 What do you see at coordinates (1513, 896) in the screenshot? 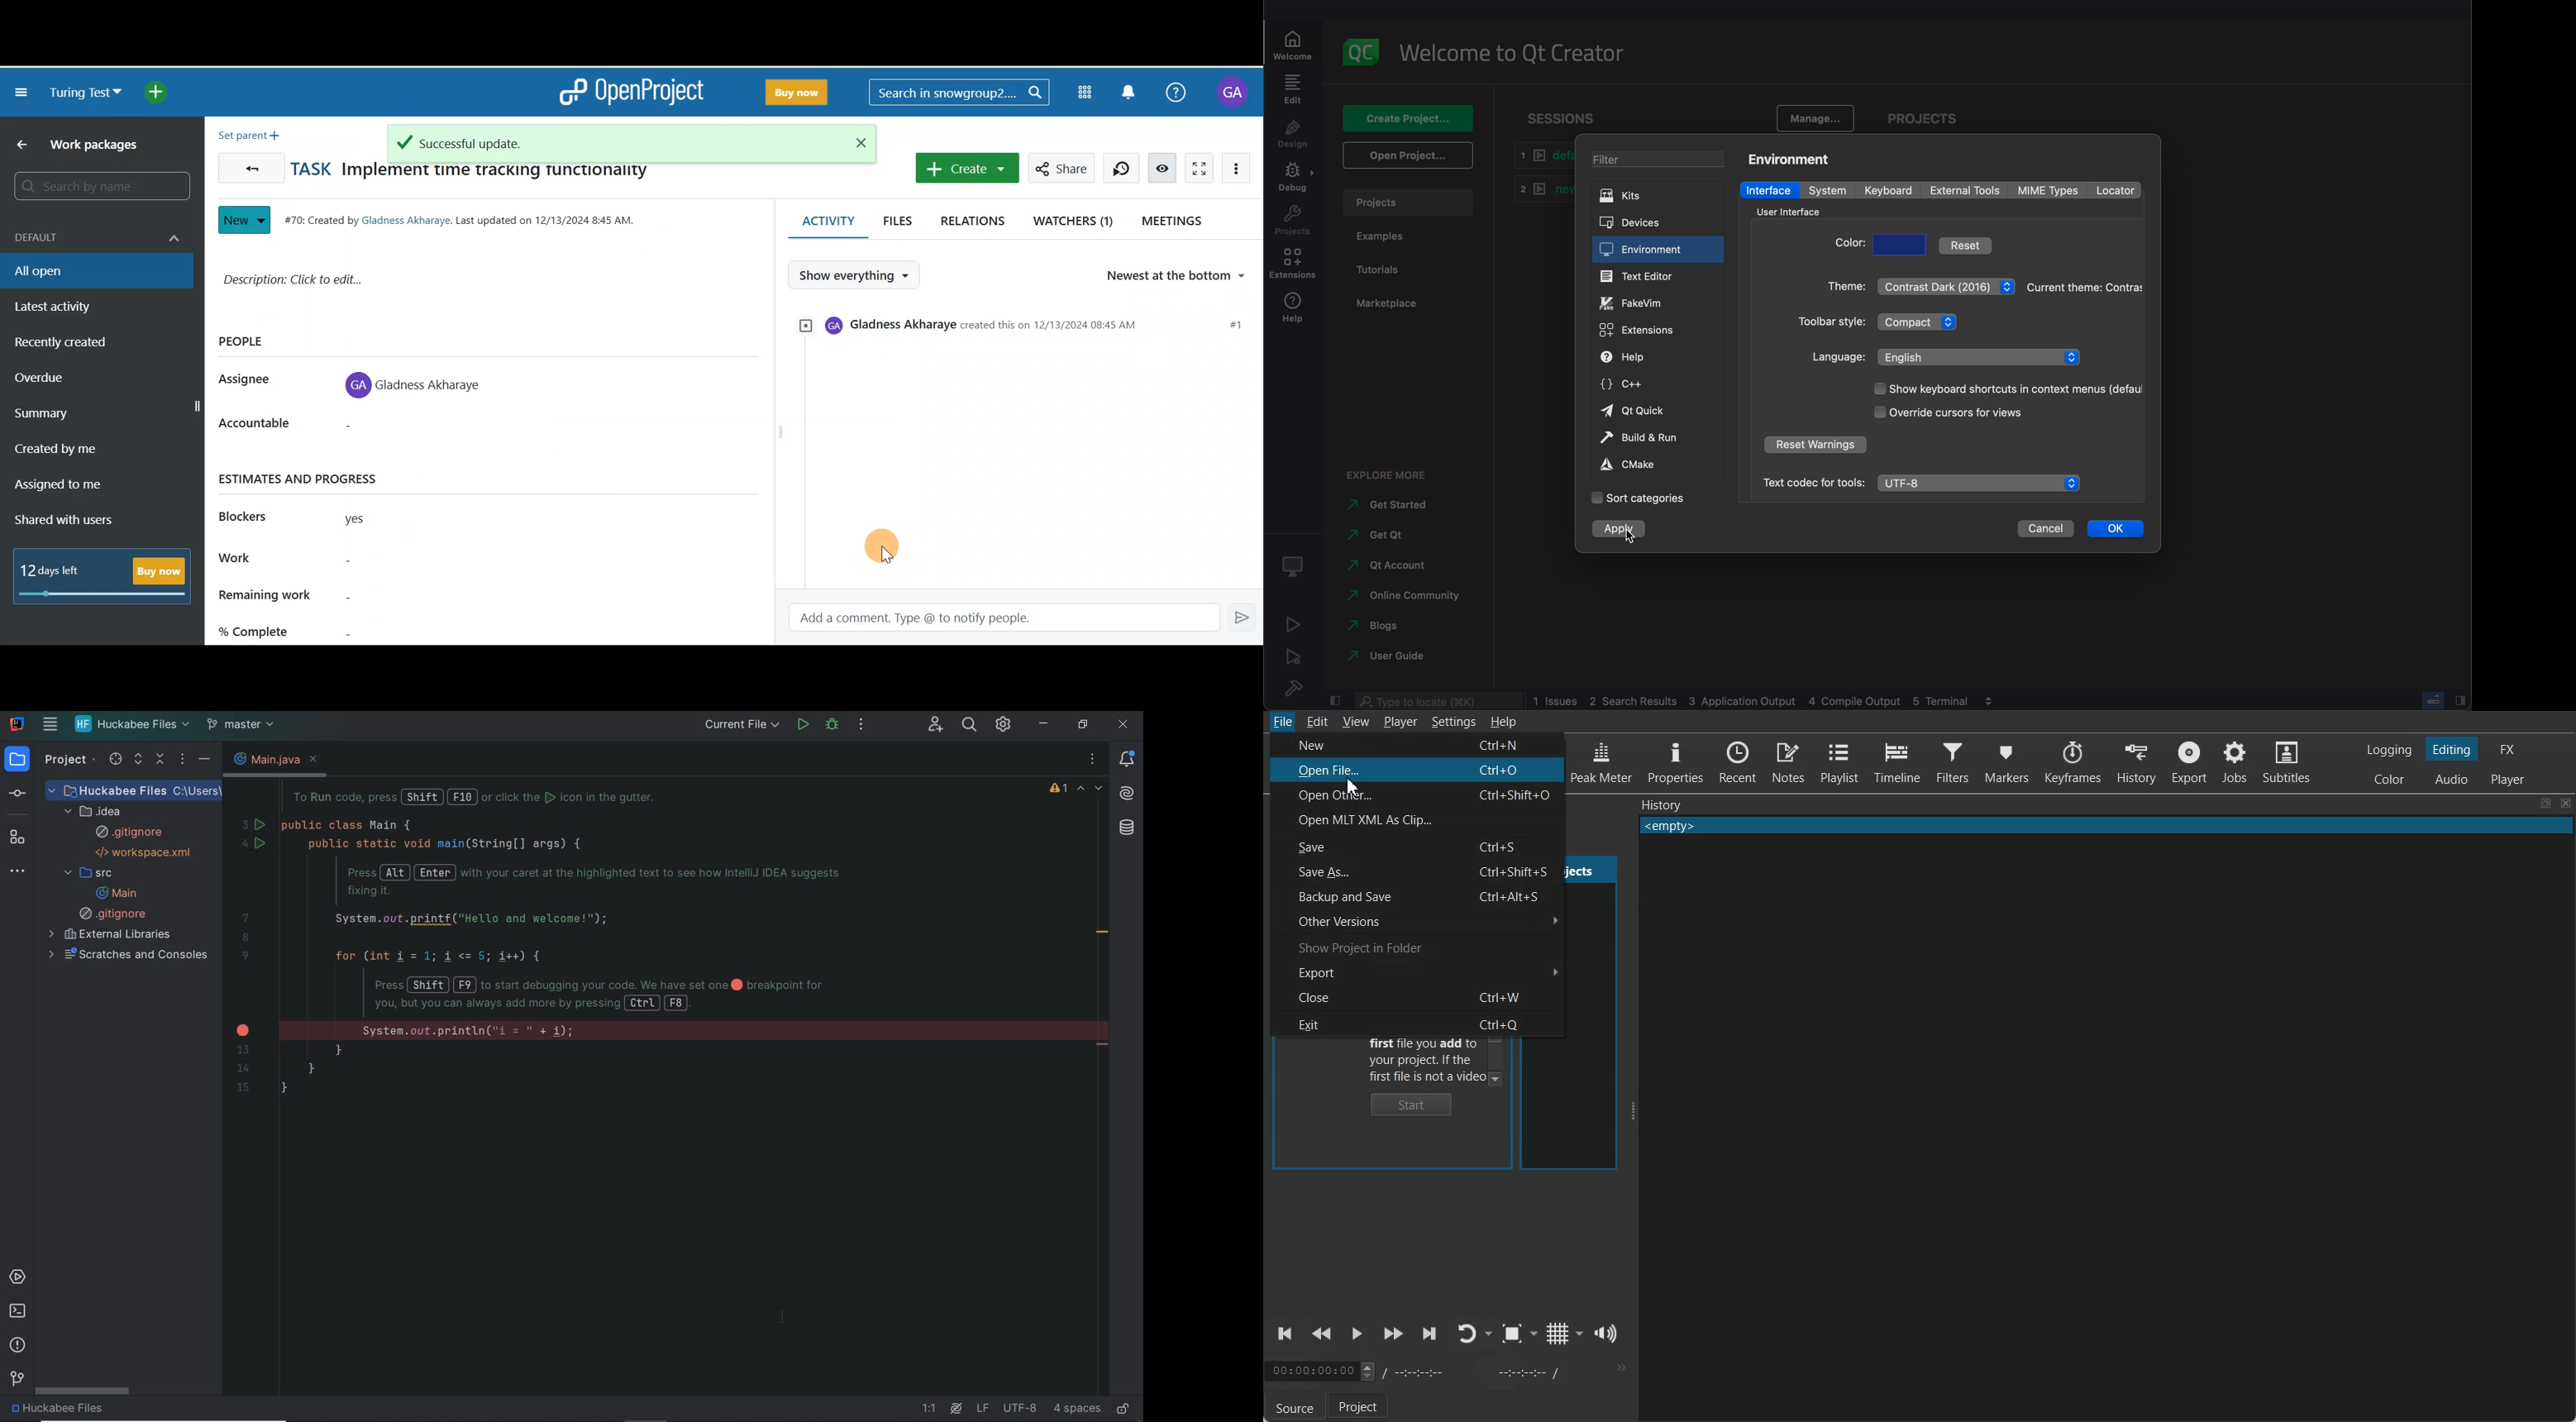
I see `Ctrl+Alt+S` at bounding box center [1513, 896].